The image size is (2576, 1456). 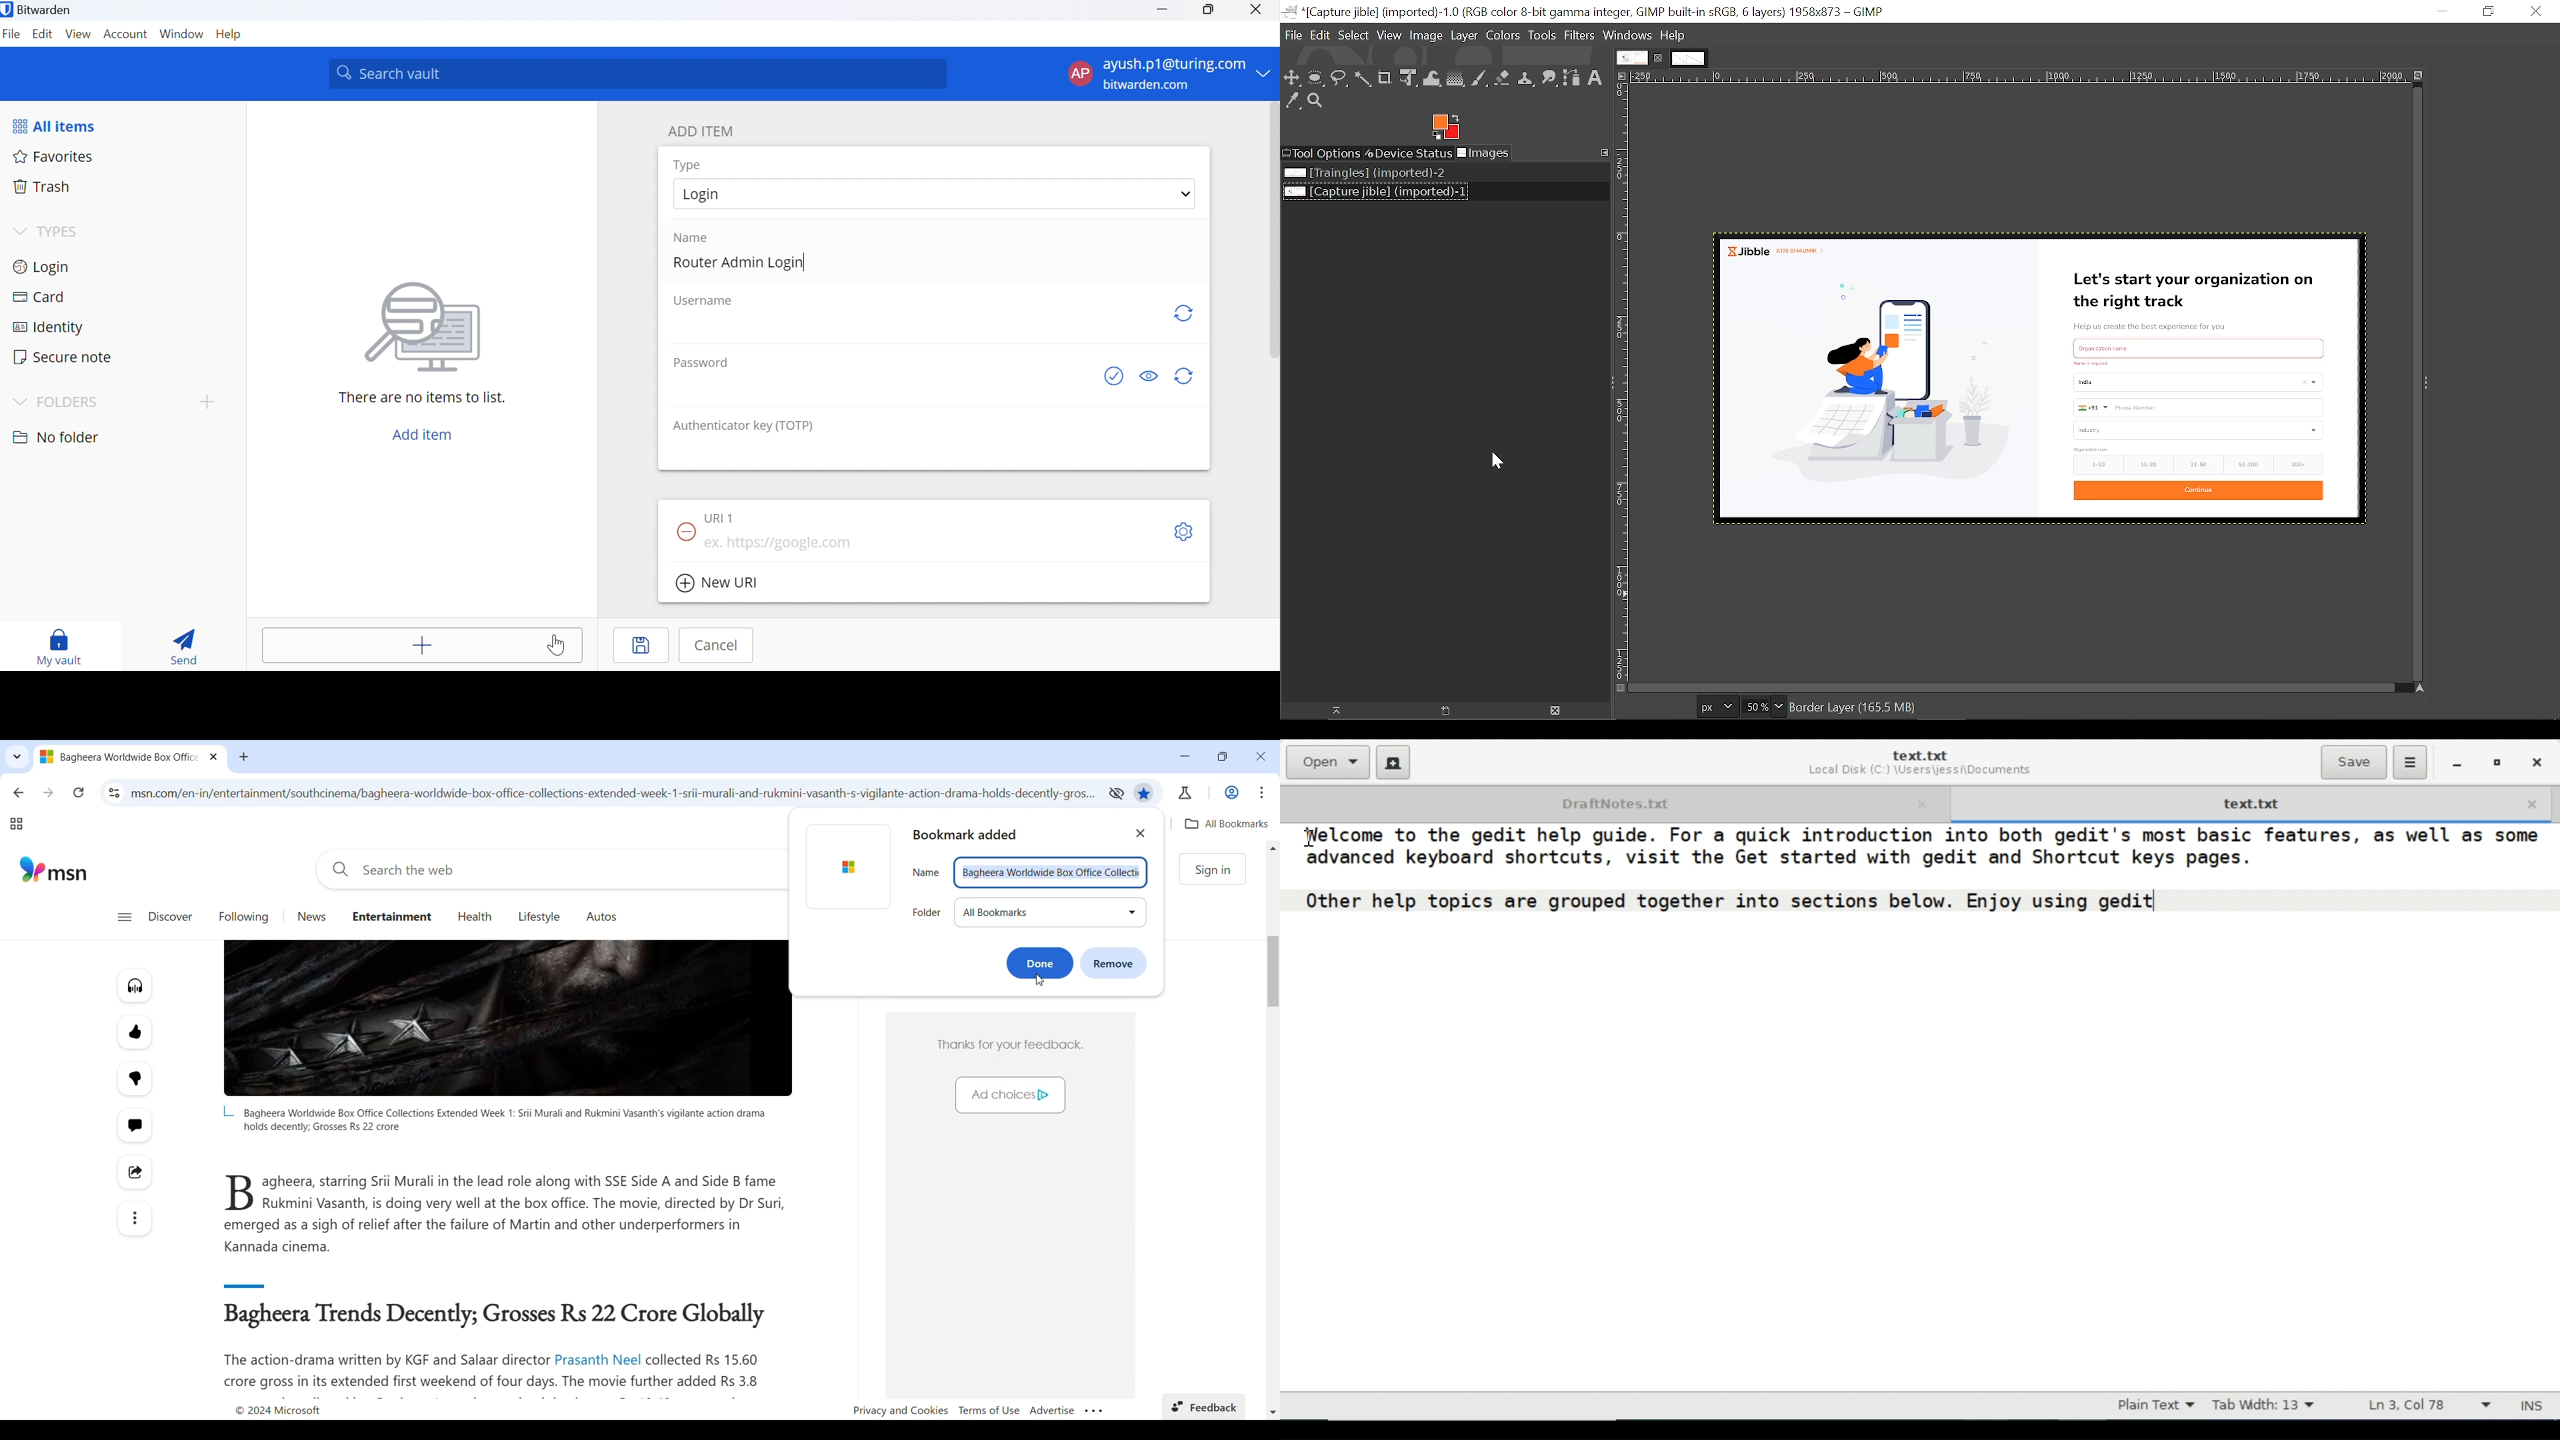 I want to click on Other tab, so click(x=1688, y=59).